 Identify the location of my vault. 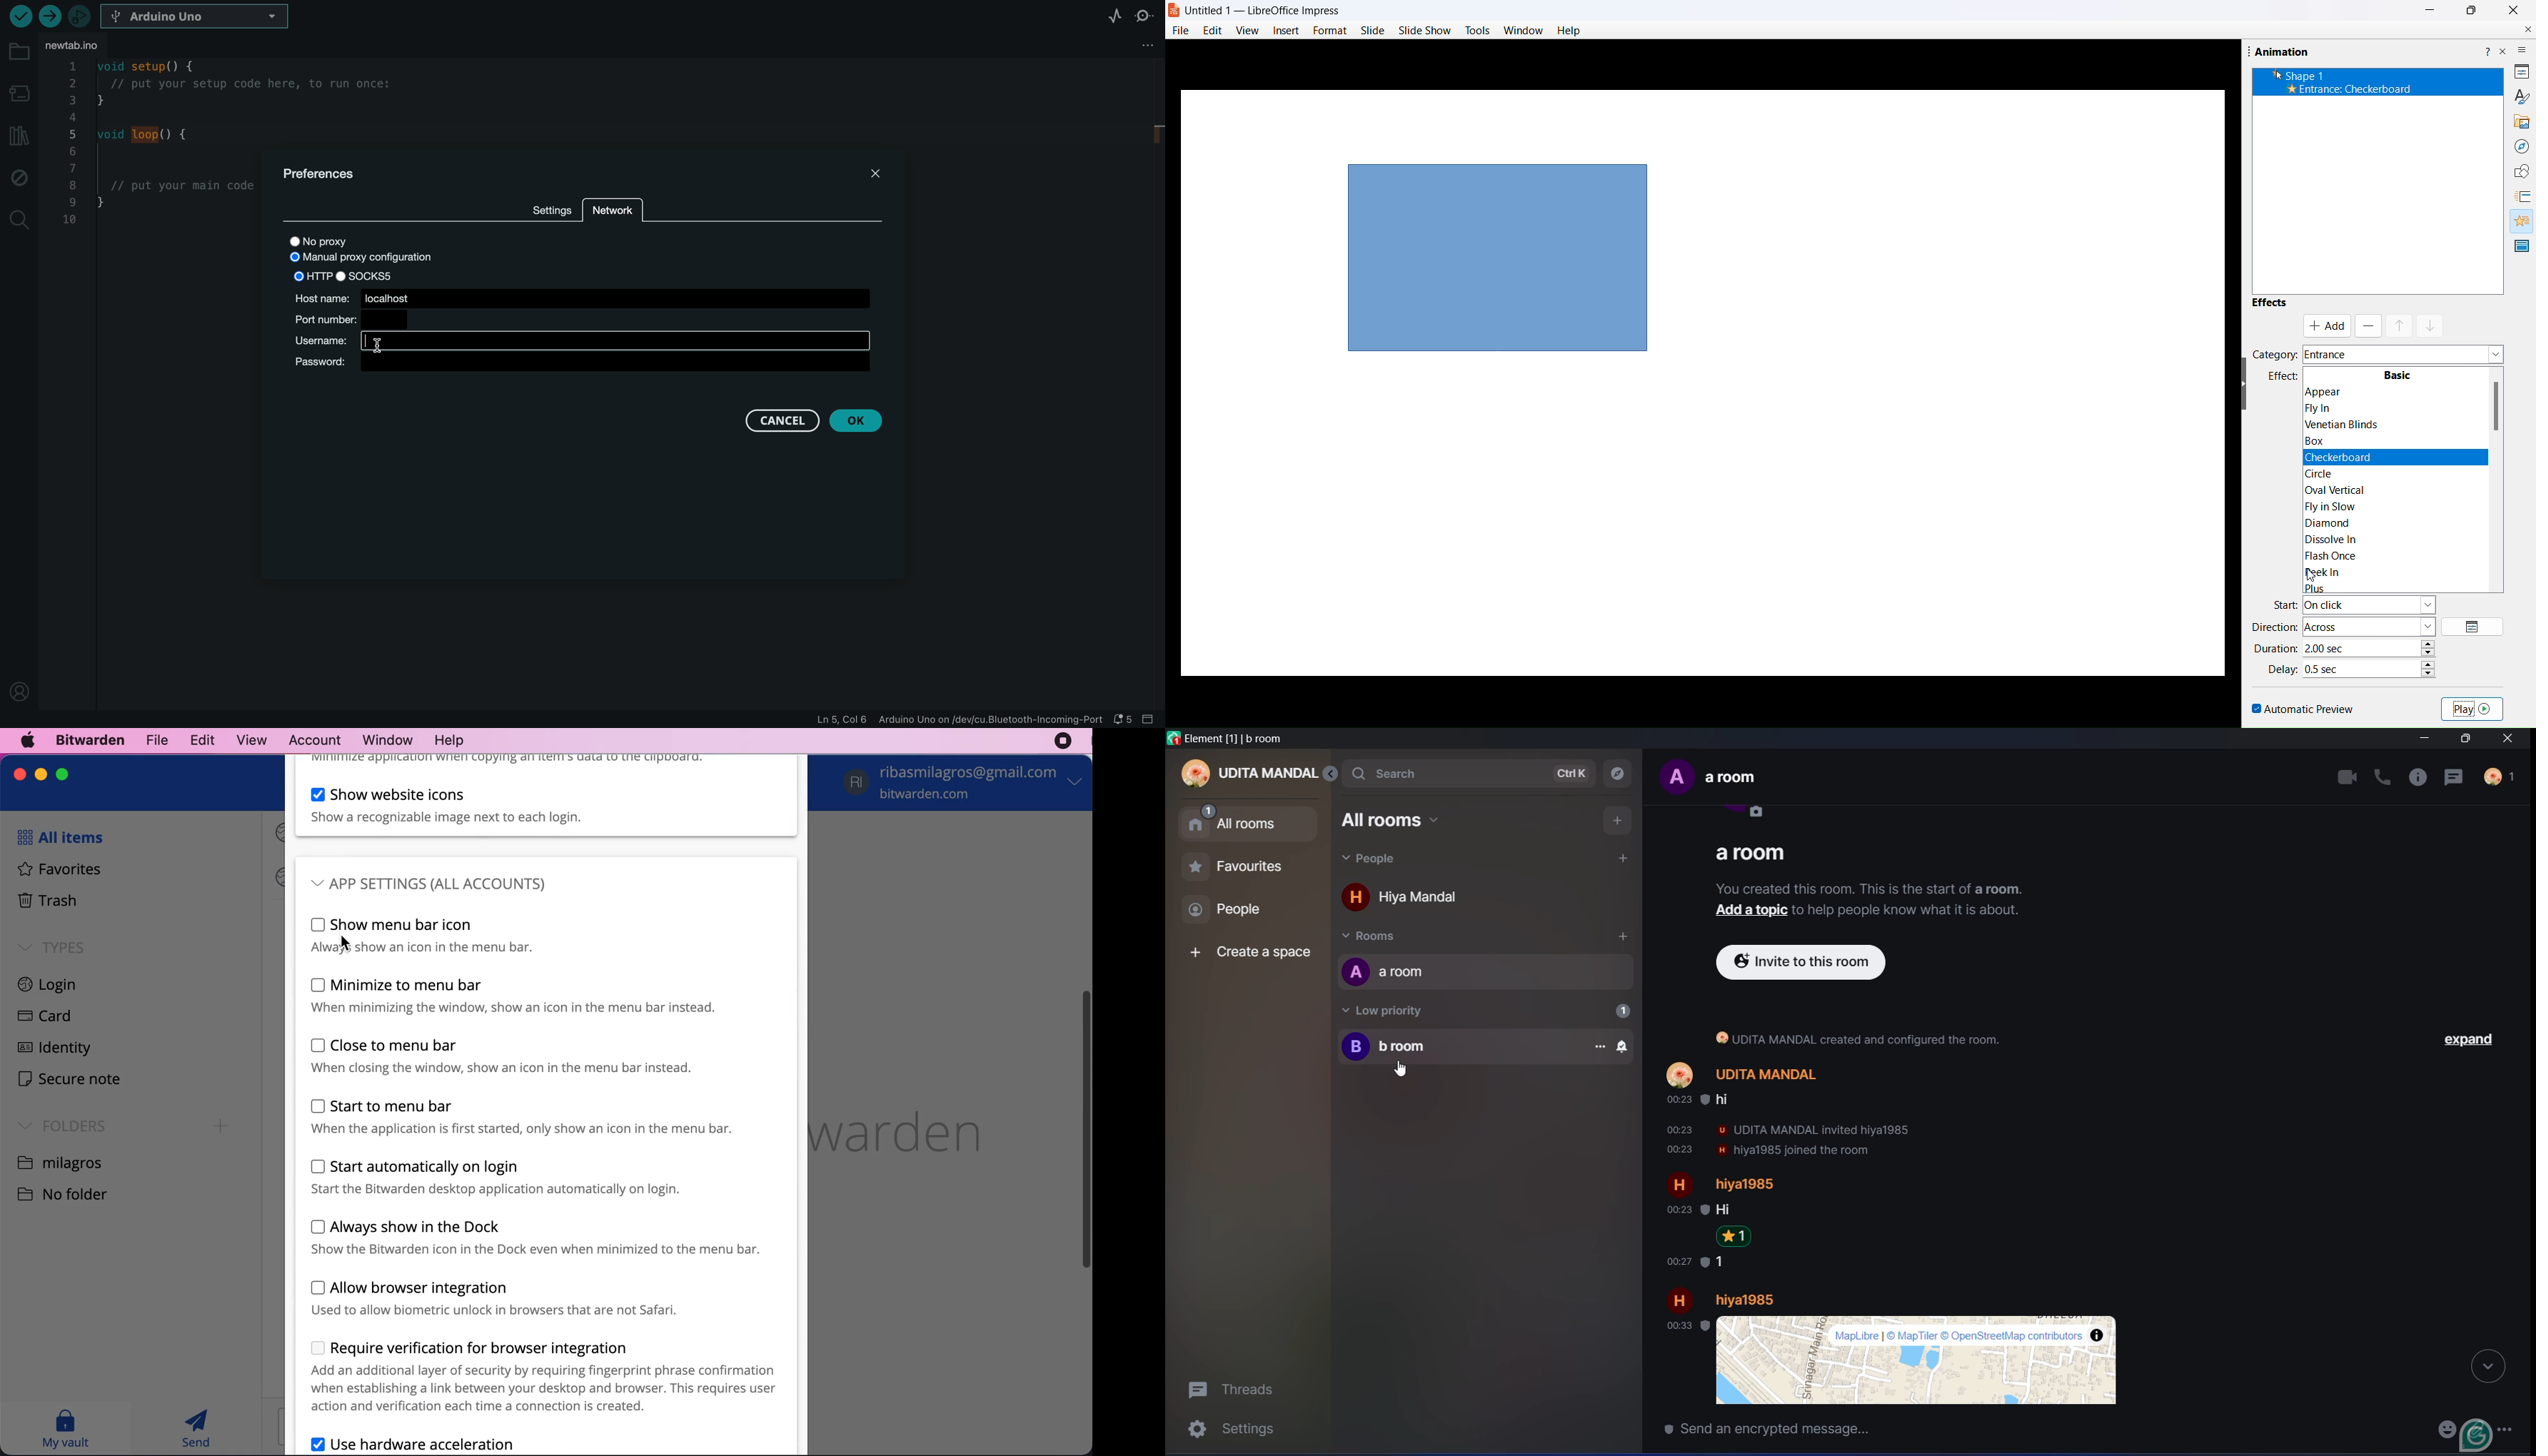
(65, 1428).